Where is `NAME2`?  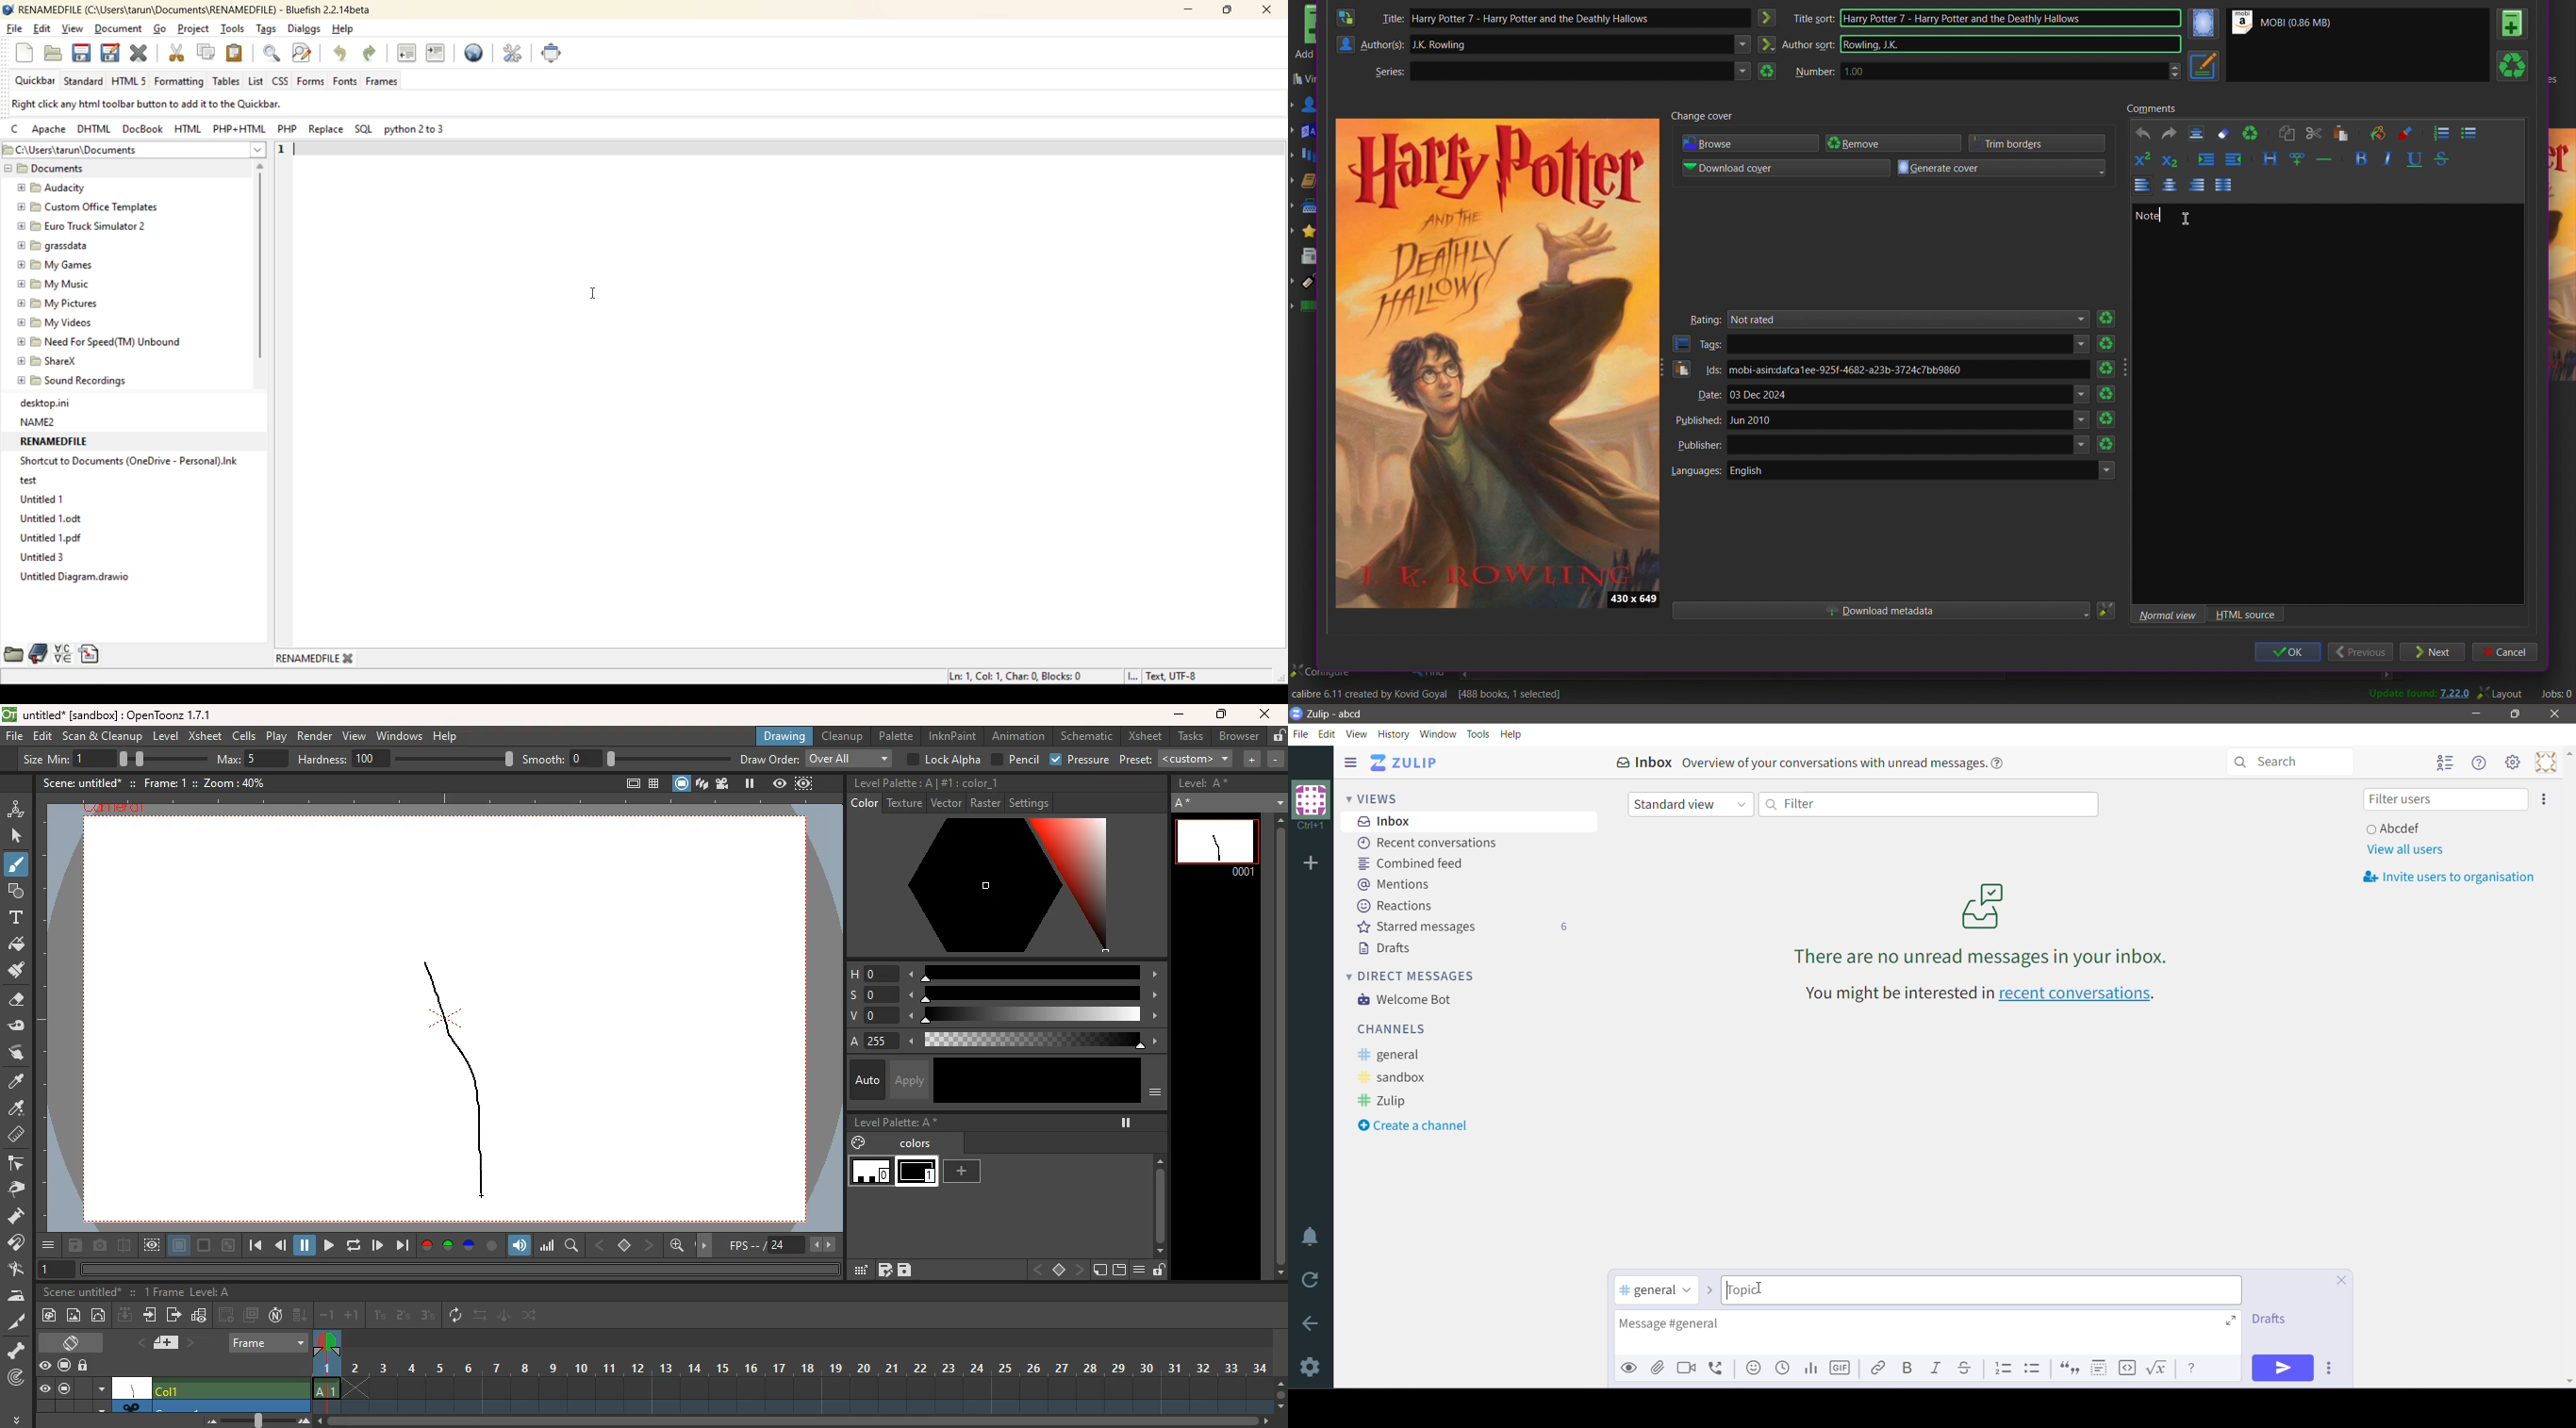
NAME2 is located at coordinates (42, 422).